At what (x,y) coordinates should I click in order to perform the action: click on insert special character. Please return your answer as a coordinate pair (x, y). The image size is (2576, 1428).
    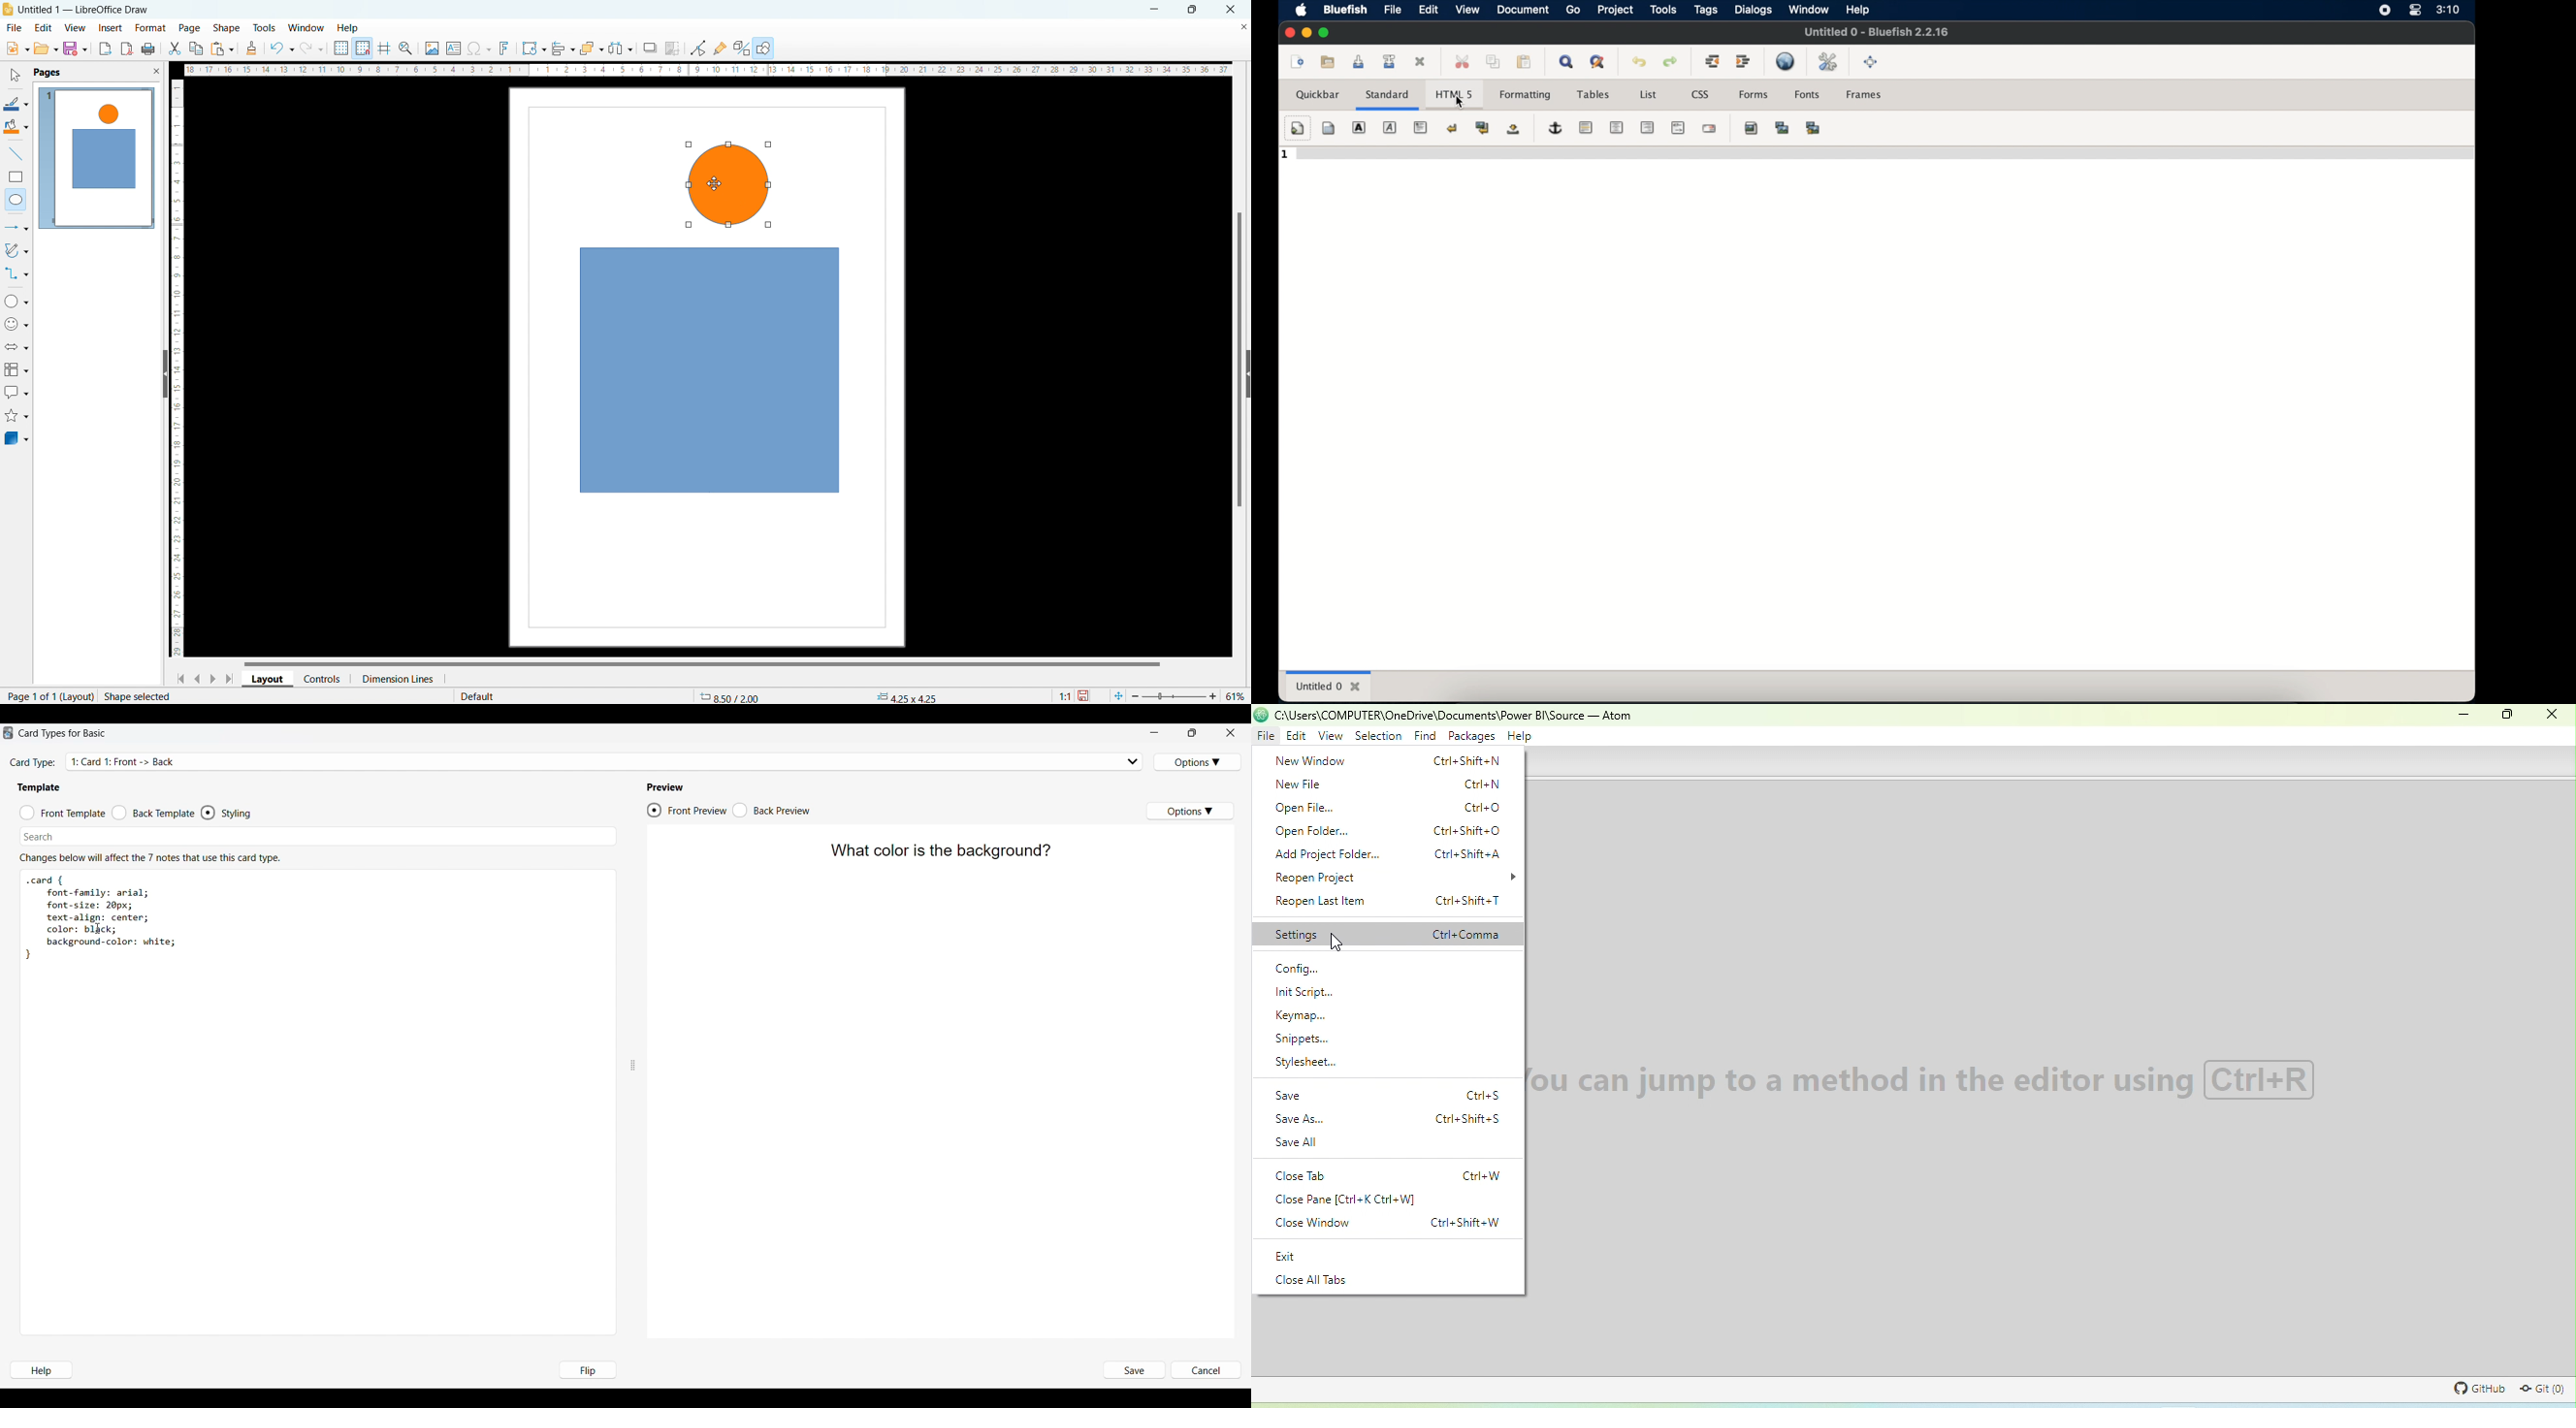
    Looking at the image, I should click on (480, 48).